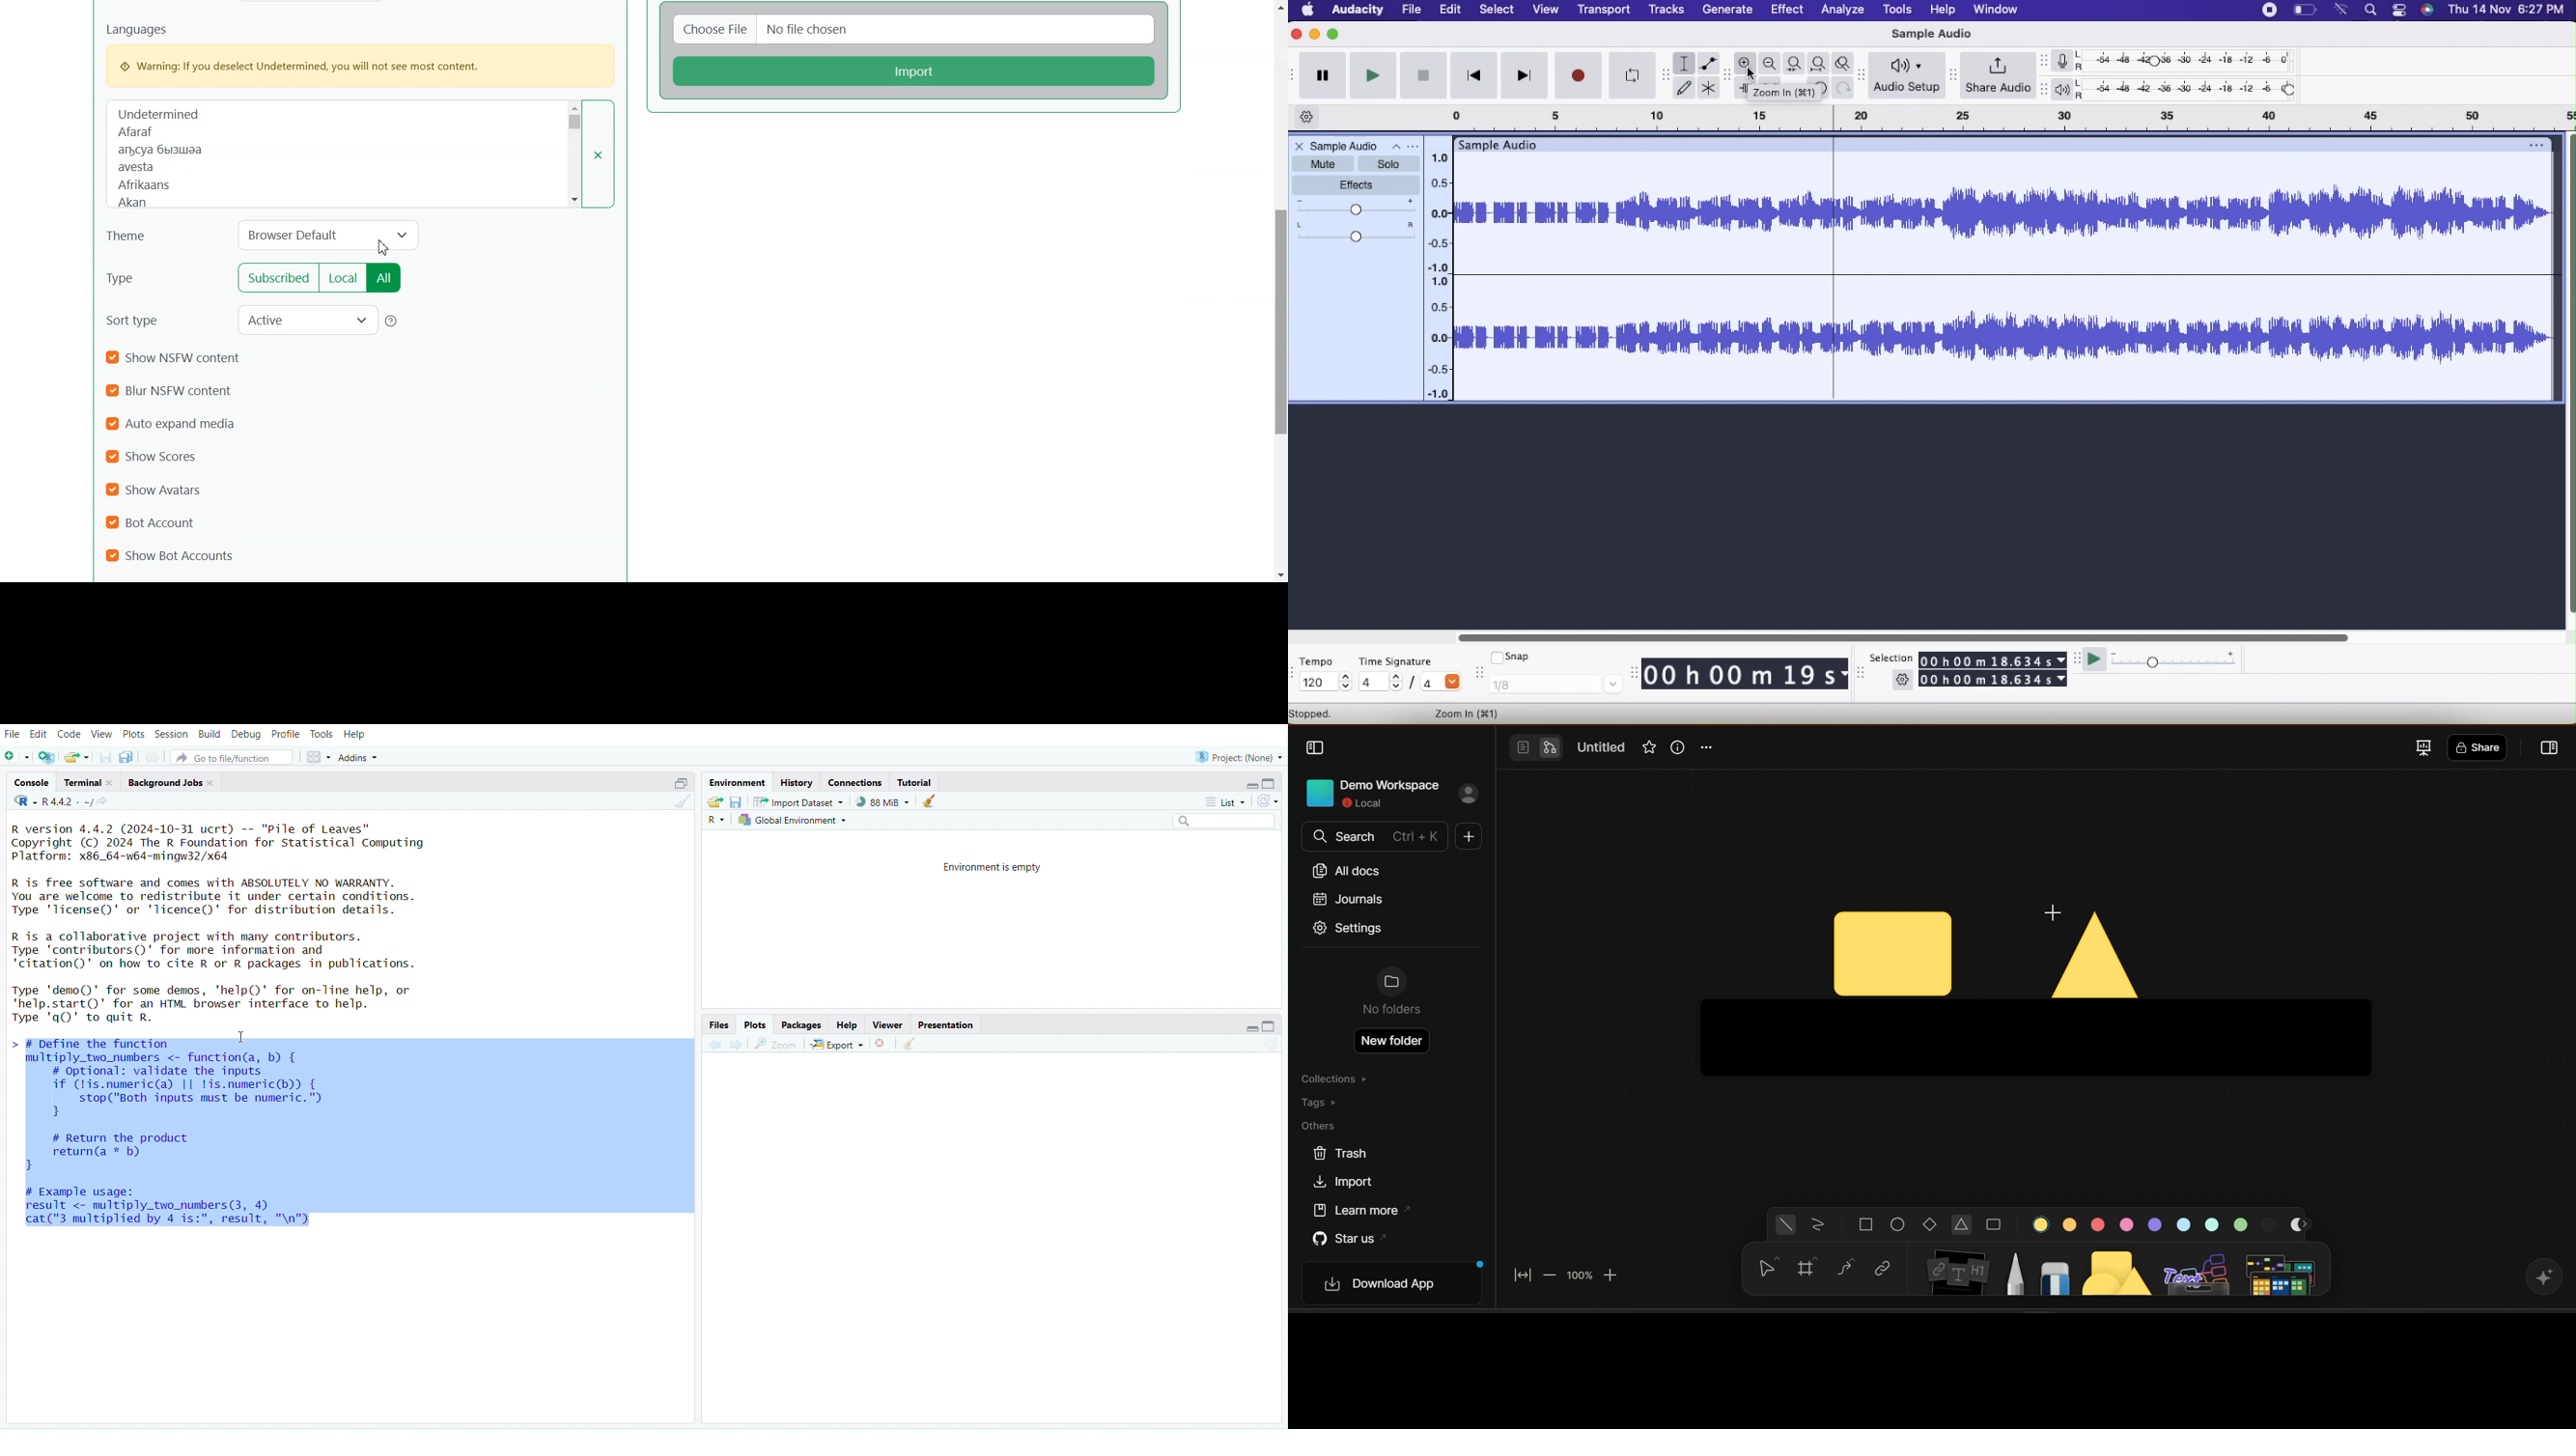 Image resolution: width=2576 pixels, height=1456 pixels. What do you see at coordinates (946, 1026) in the screenshot?
I see `Presentation` at bounding box center [946, 1026].